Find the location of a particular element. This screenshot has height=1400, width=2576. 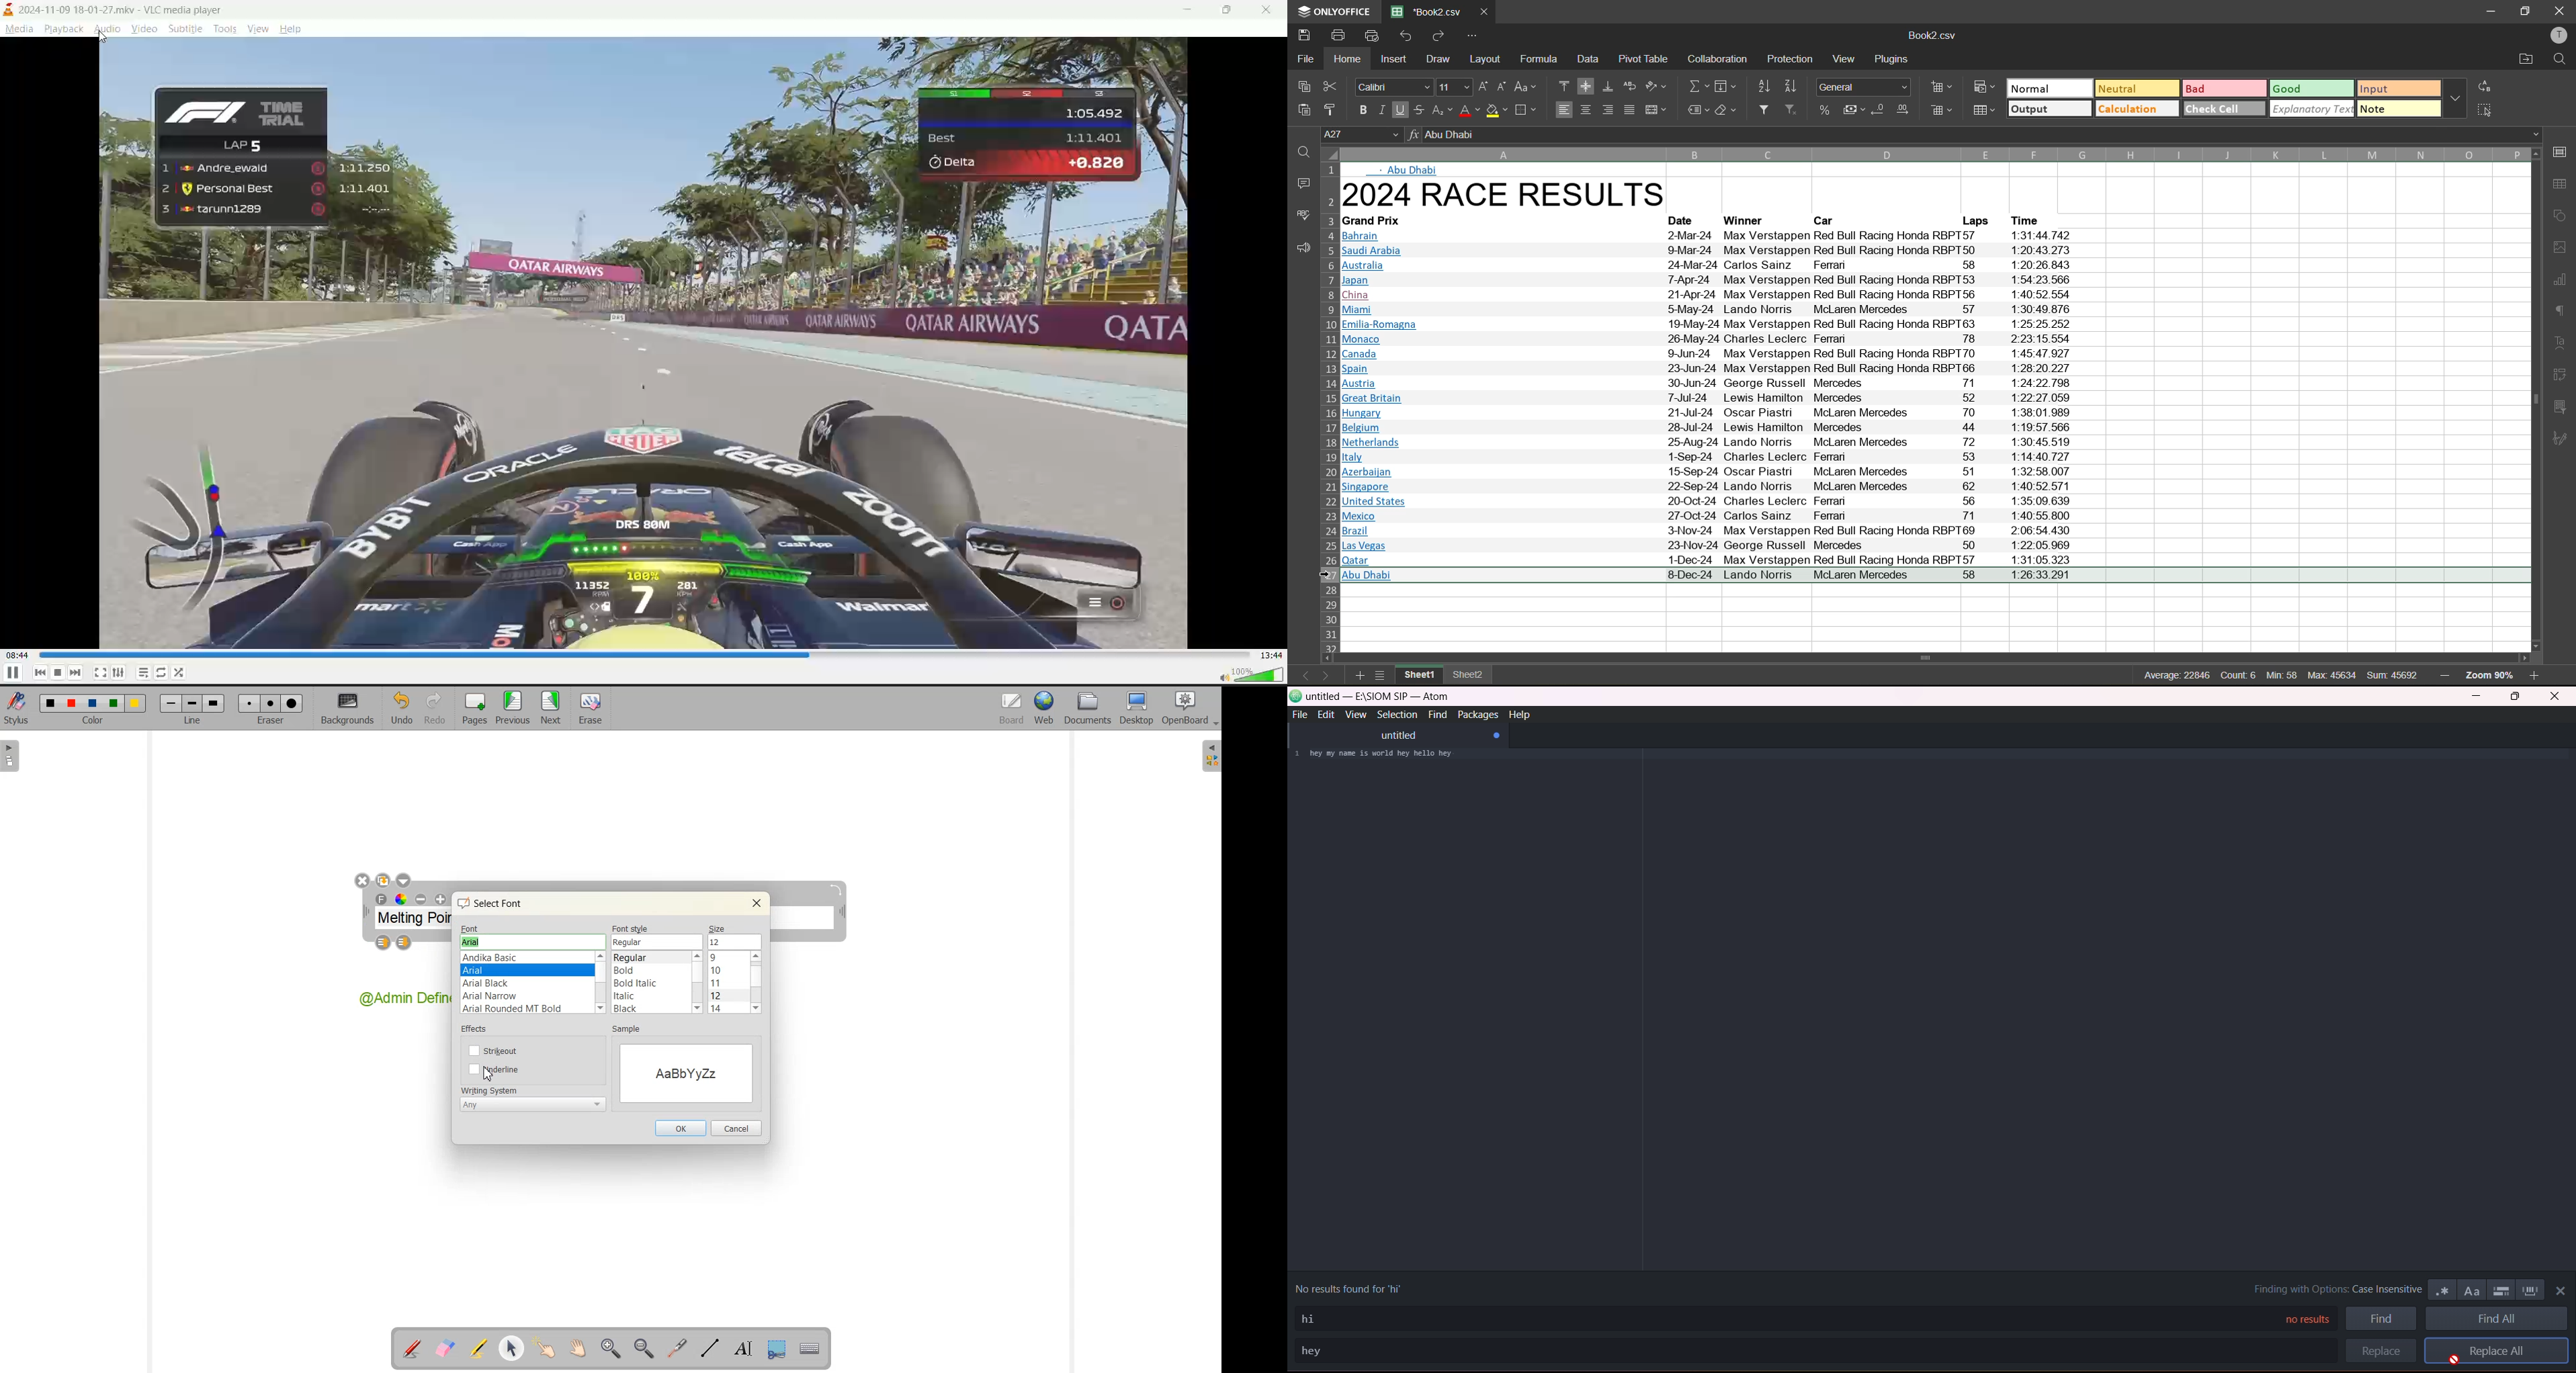

finding with options : case insensitive is located at coordinates (2328, 1289).